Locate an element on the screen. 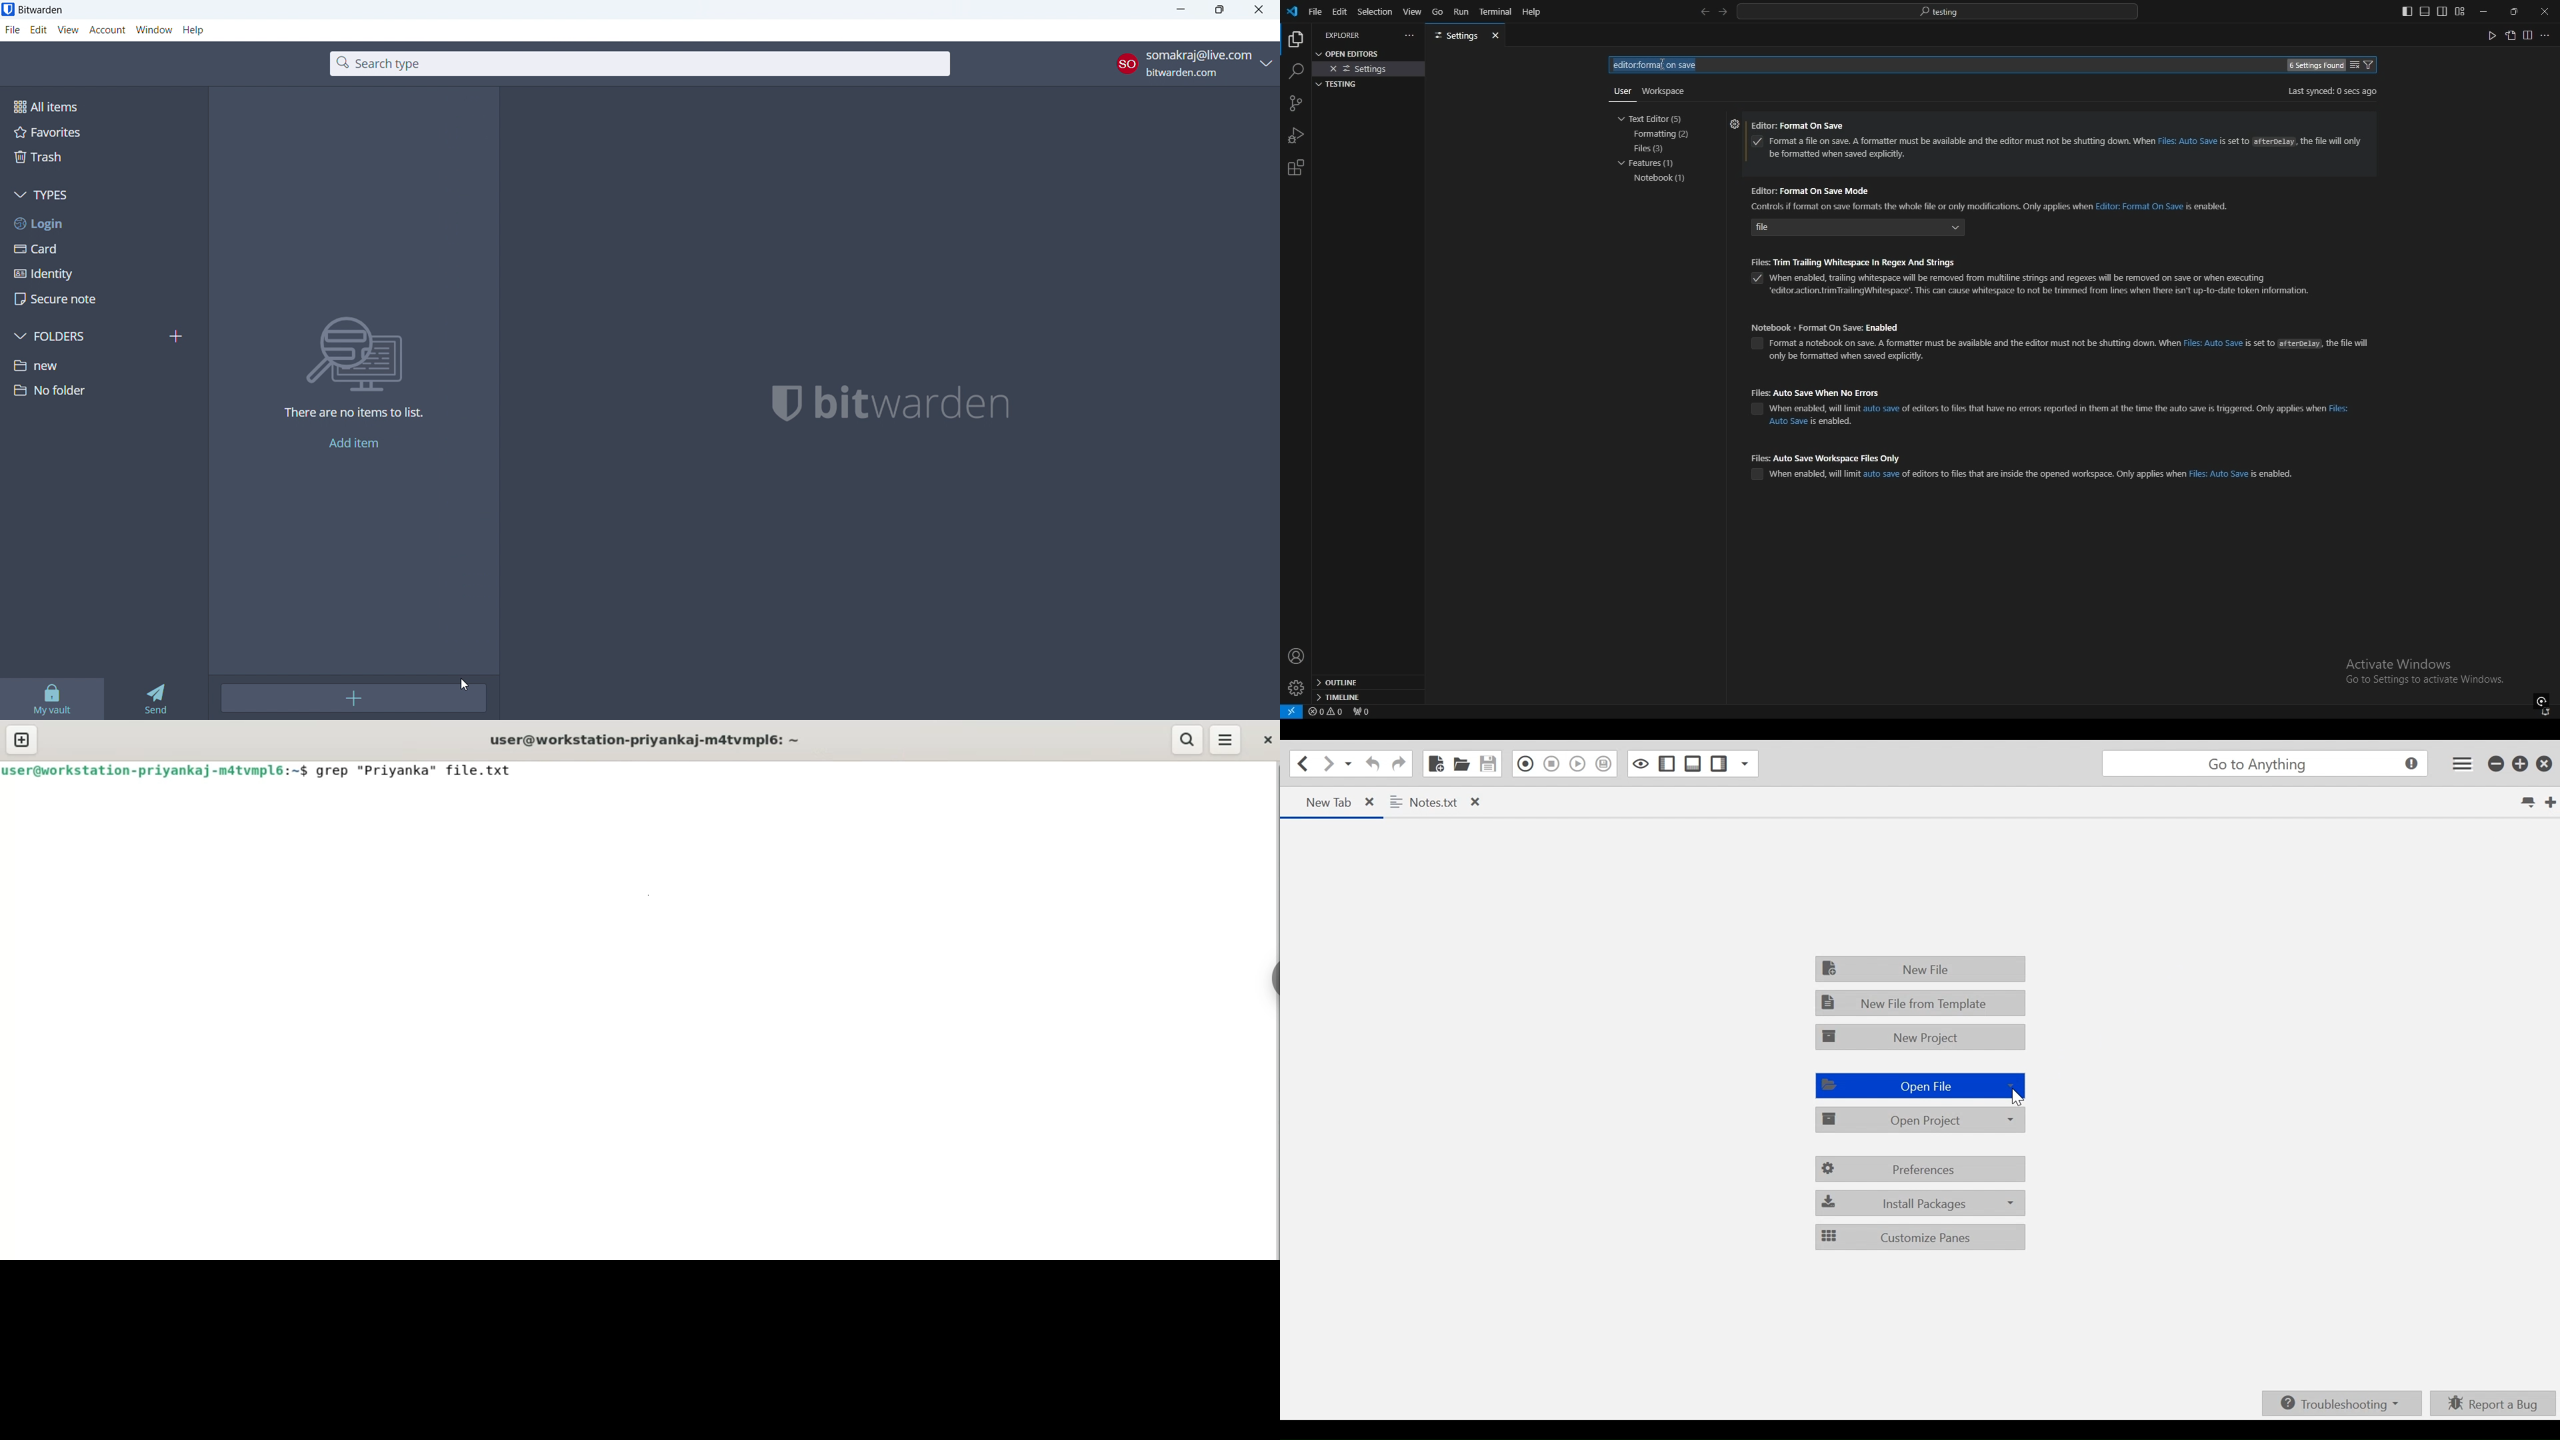 Image resolution: width=2576 pixels, height=1456 pixels. Report a bUg is located at coordinates (2493, 1403).